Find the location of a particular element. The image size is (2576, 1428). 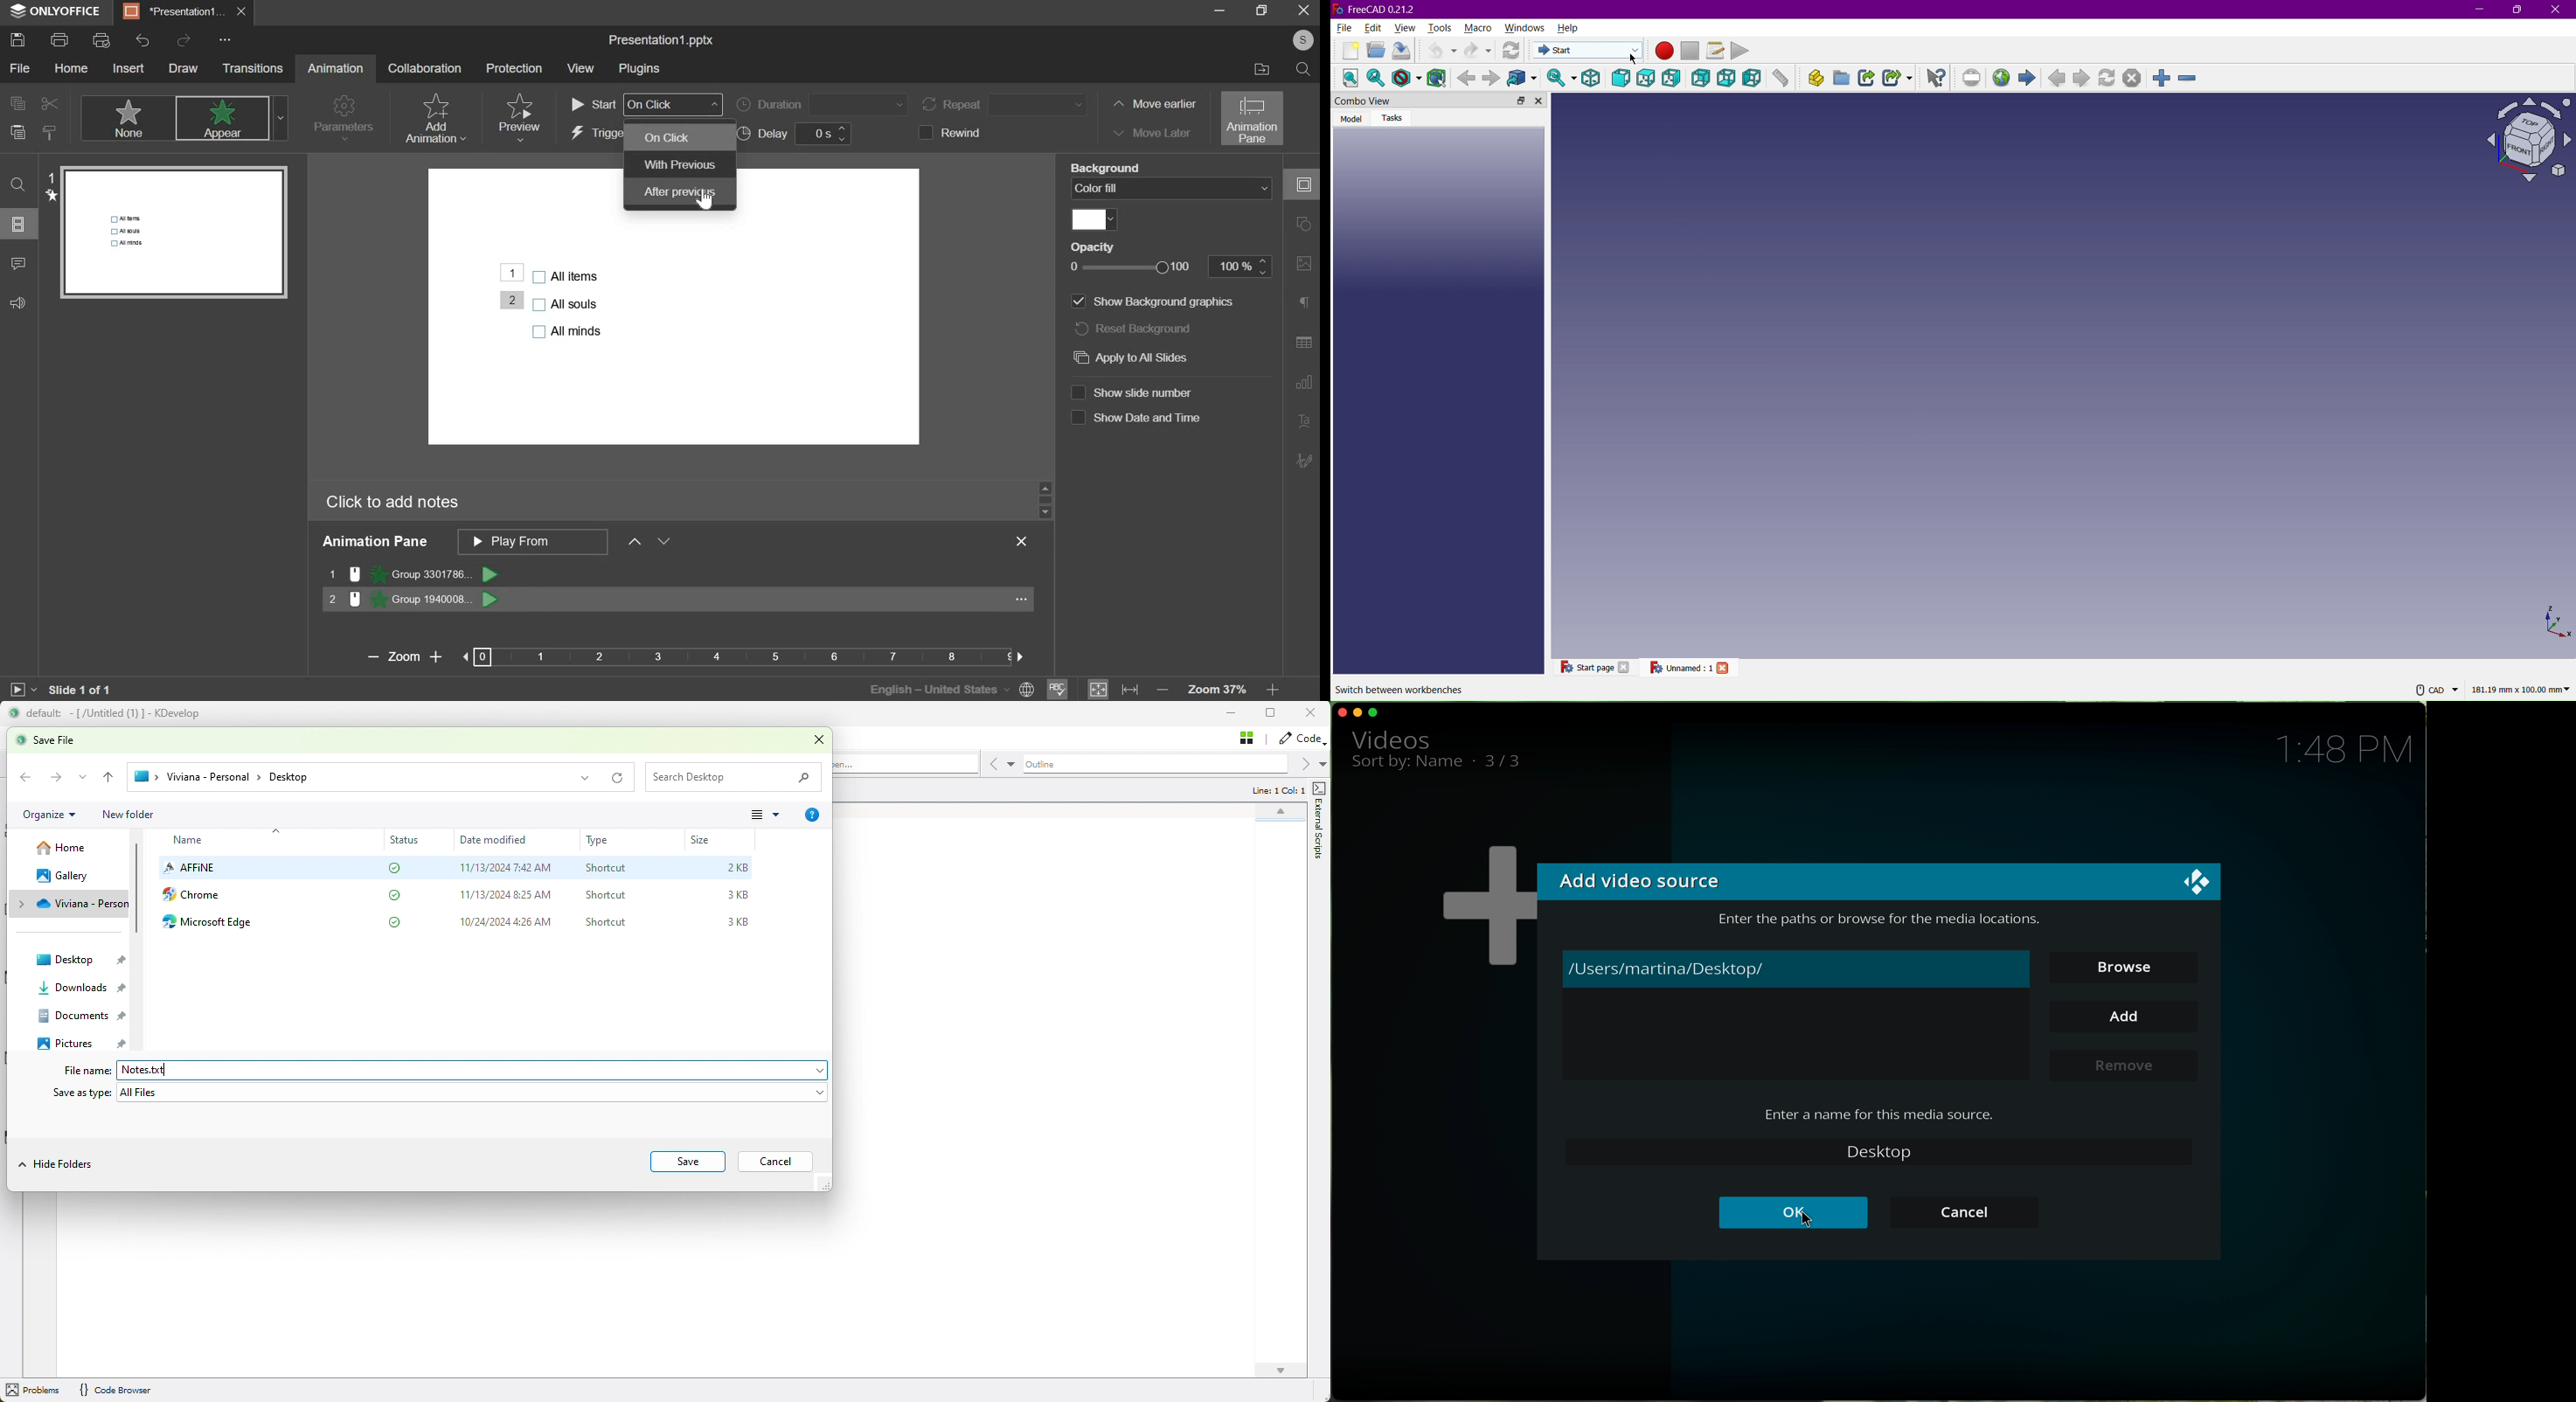

move later is located at coordinates (1150, 131).